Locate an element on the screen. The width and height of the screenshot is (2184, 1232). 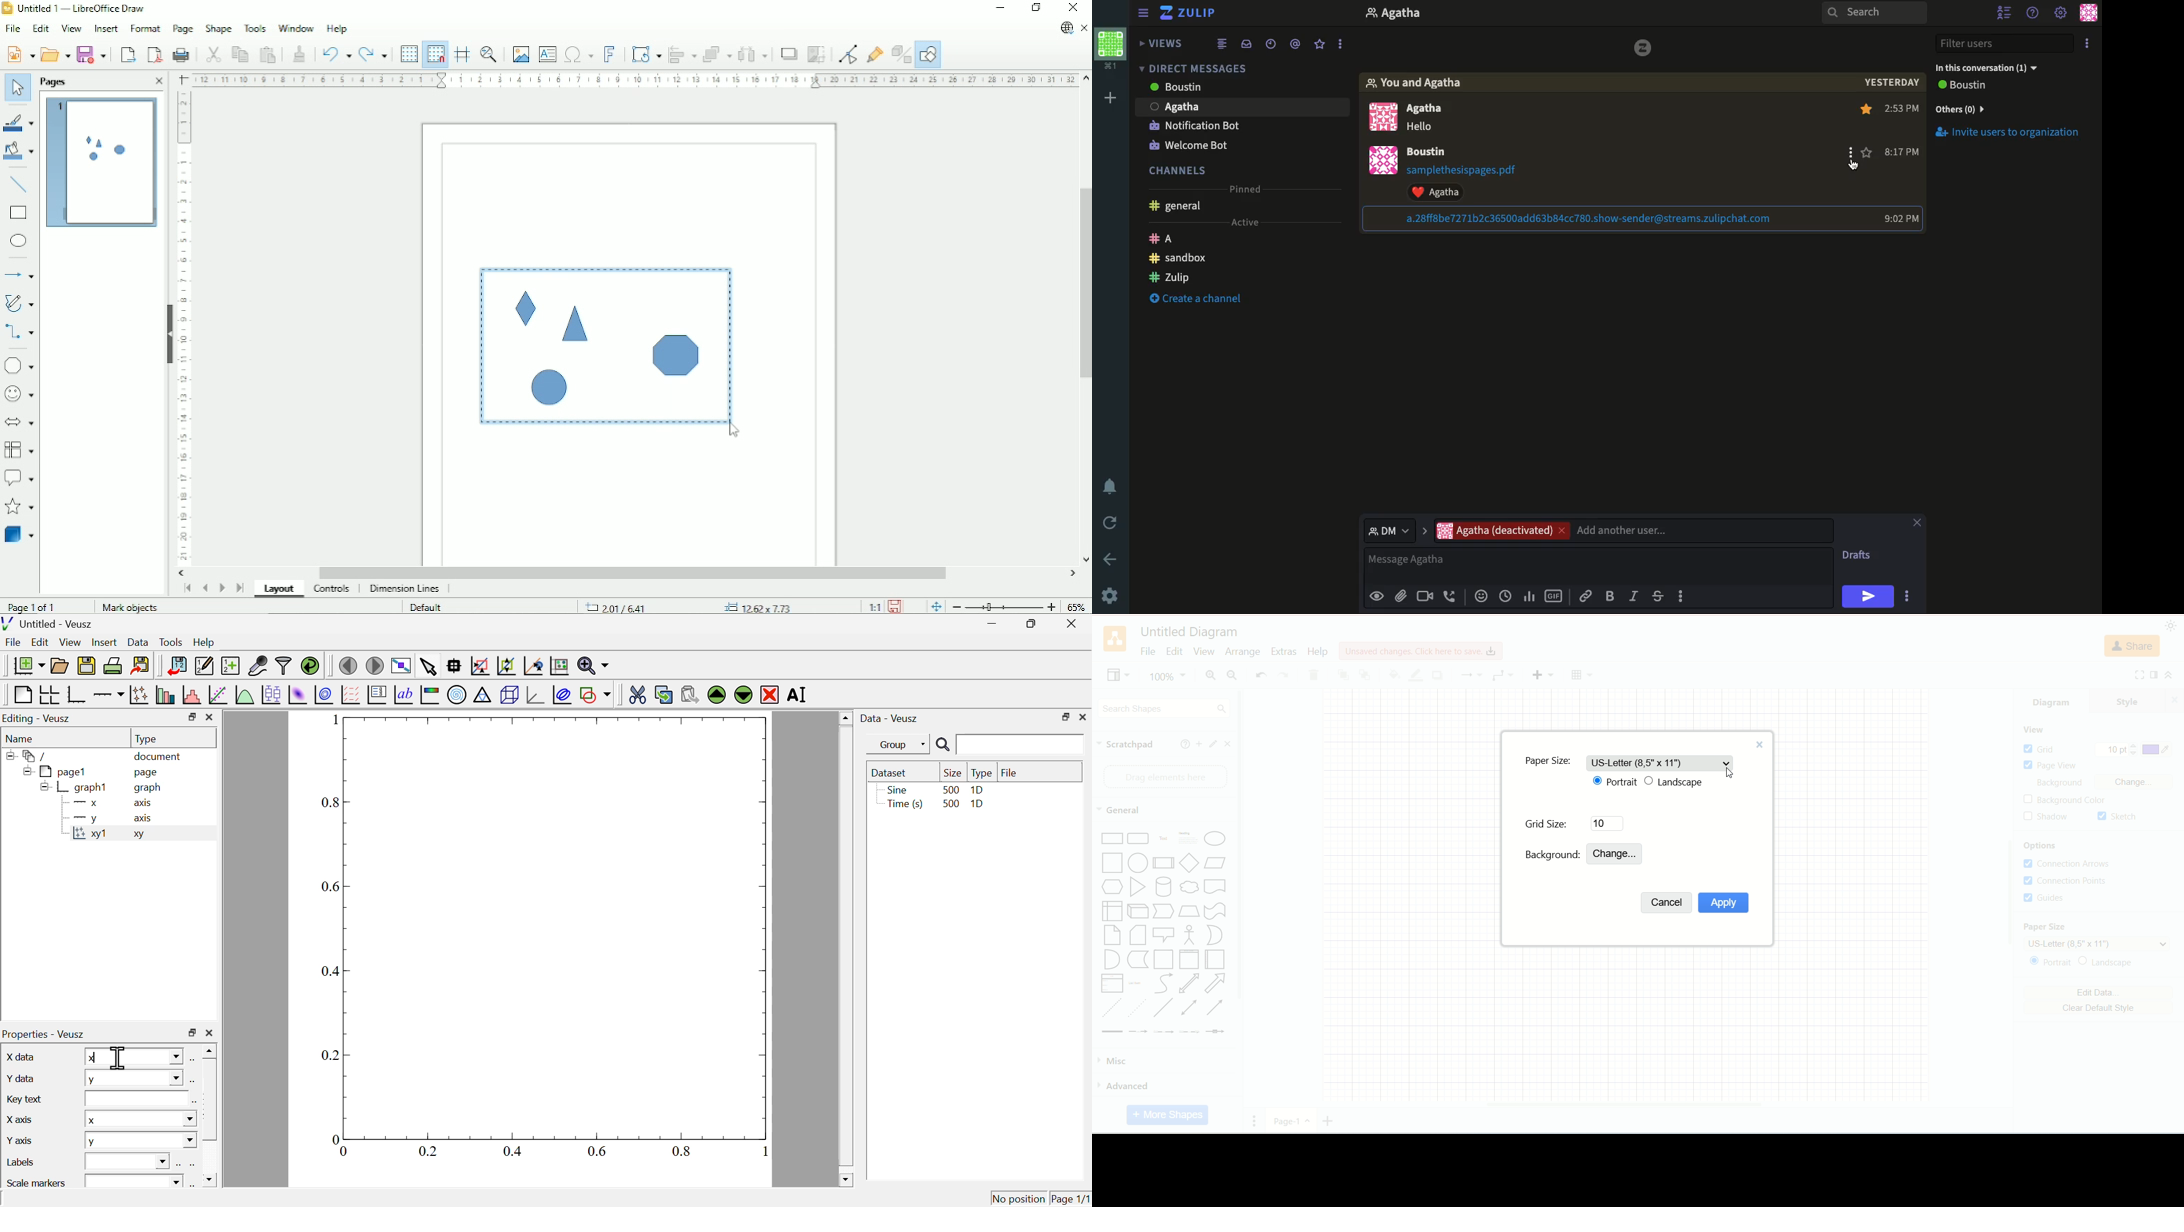
0 is located at coordinates (345, 1153).